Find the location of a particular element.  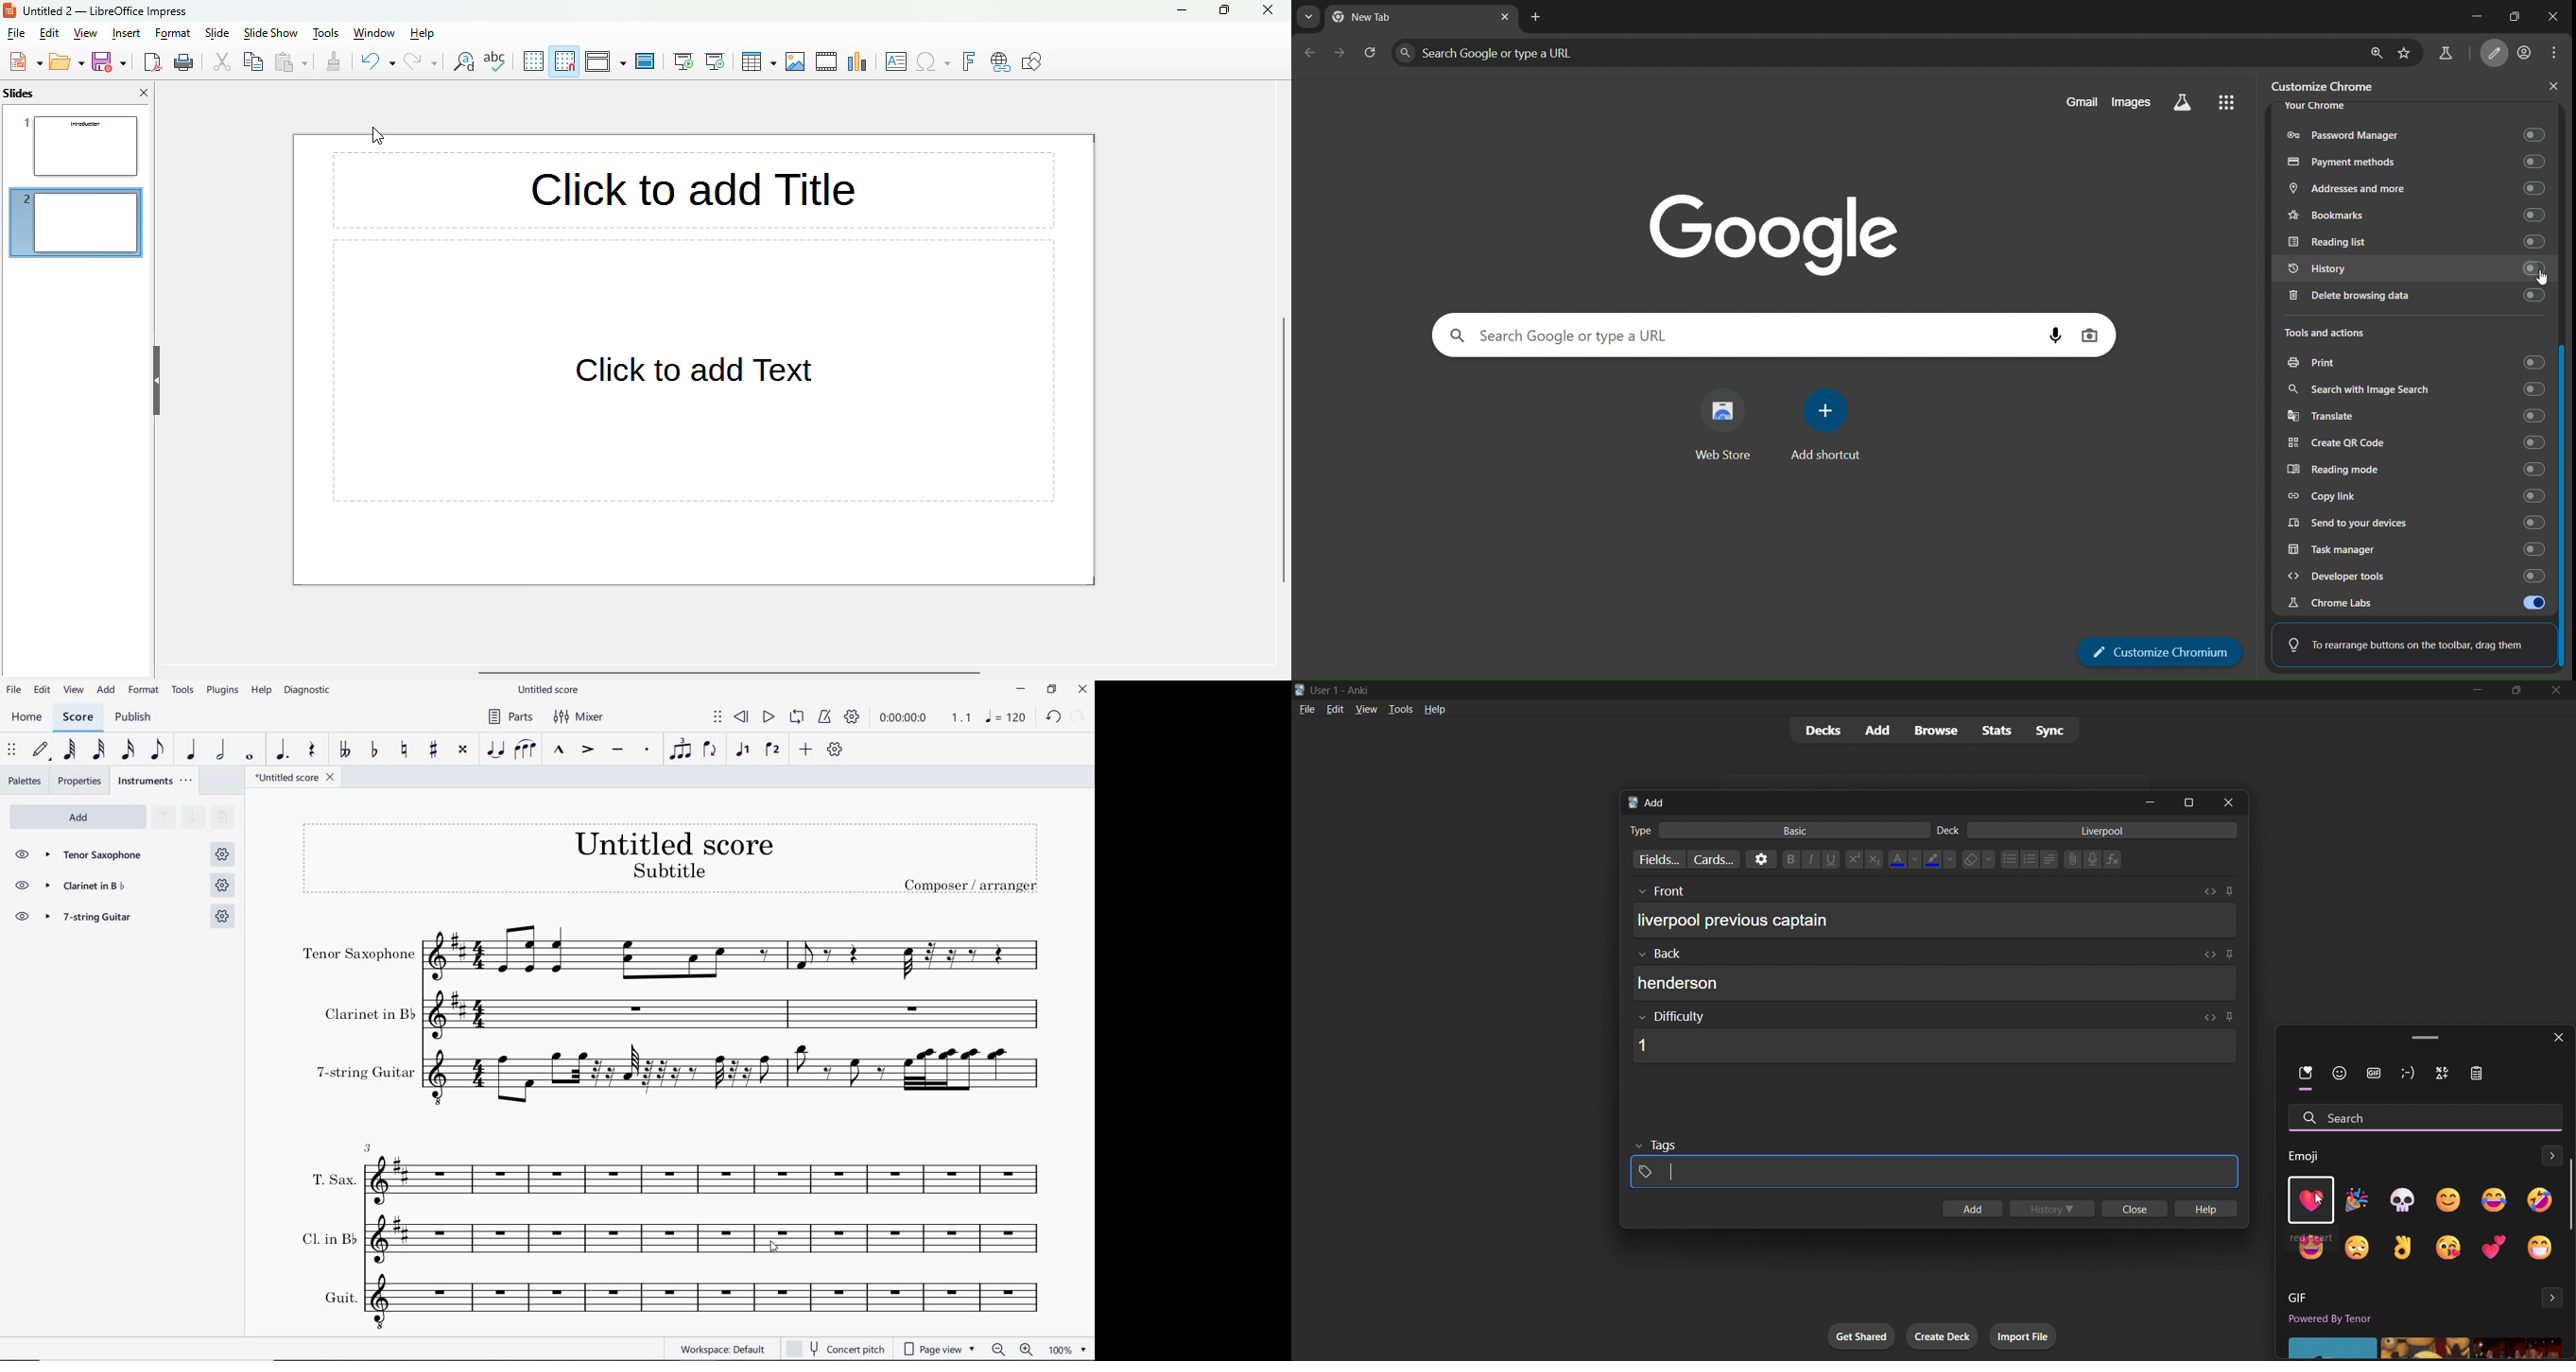

customize card templates is located at coordinates (1712, 859).